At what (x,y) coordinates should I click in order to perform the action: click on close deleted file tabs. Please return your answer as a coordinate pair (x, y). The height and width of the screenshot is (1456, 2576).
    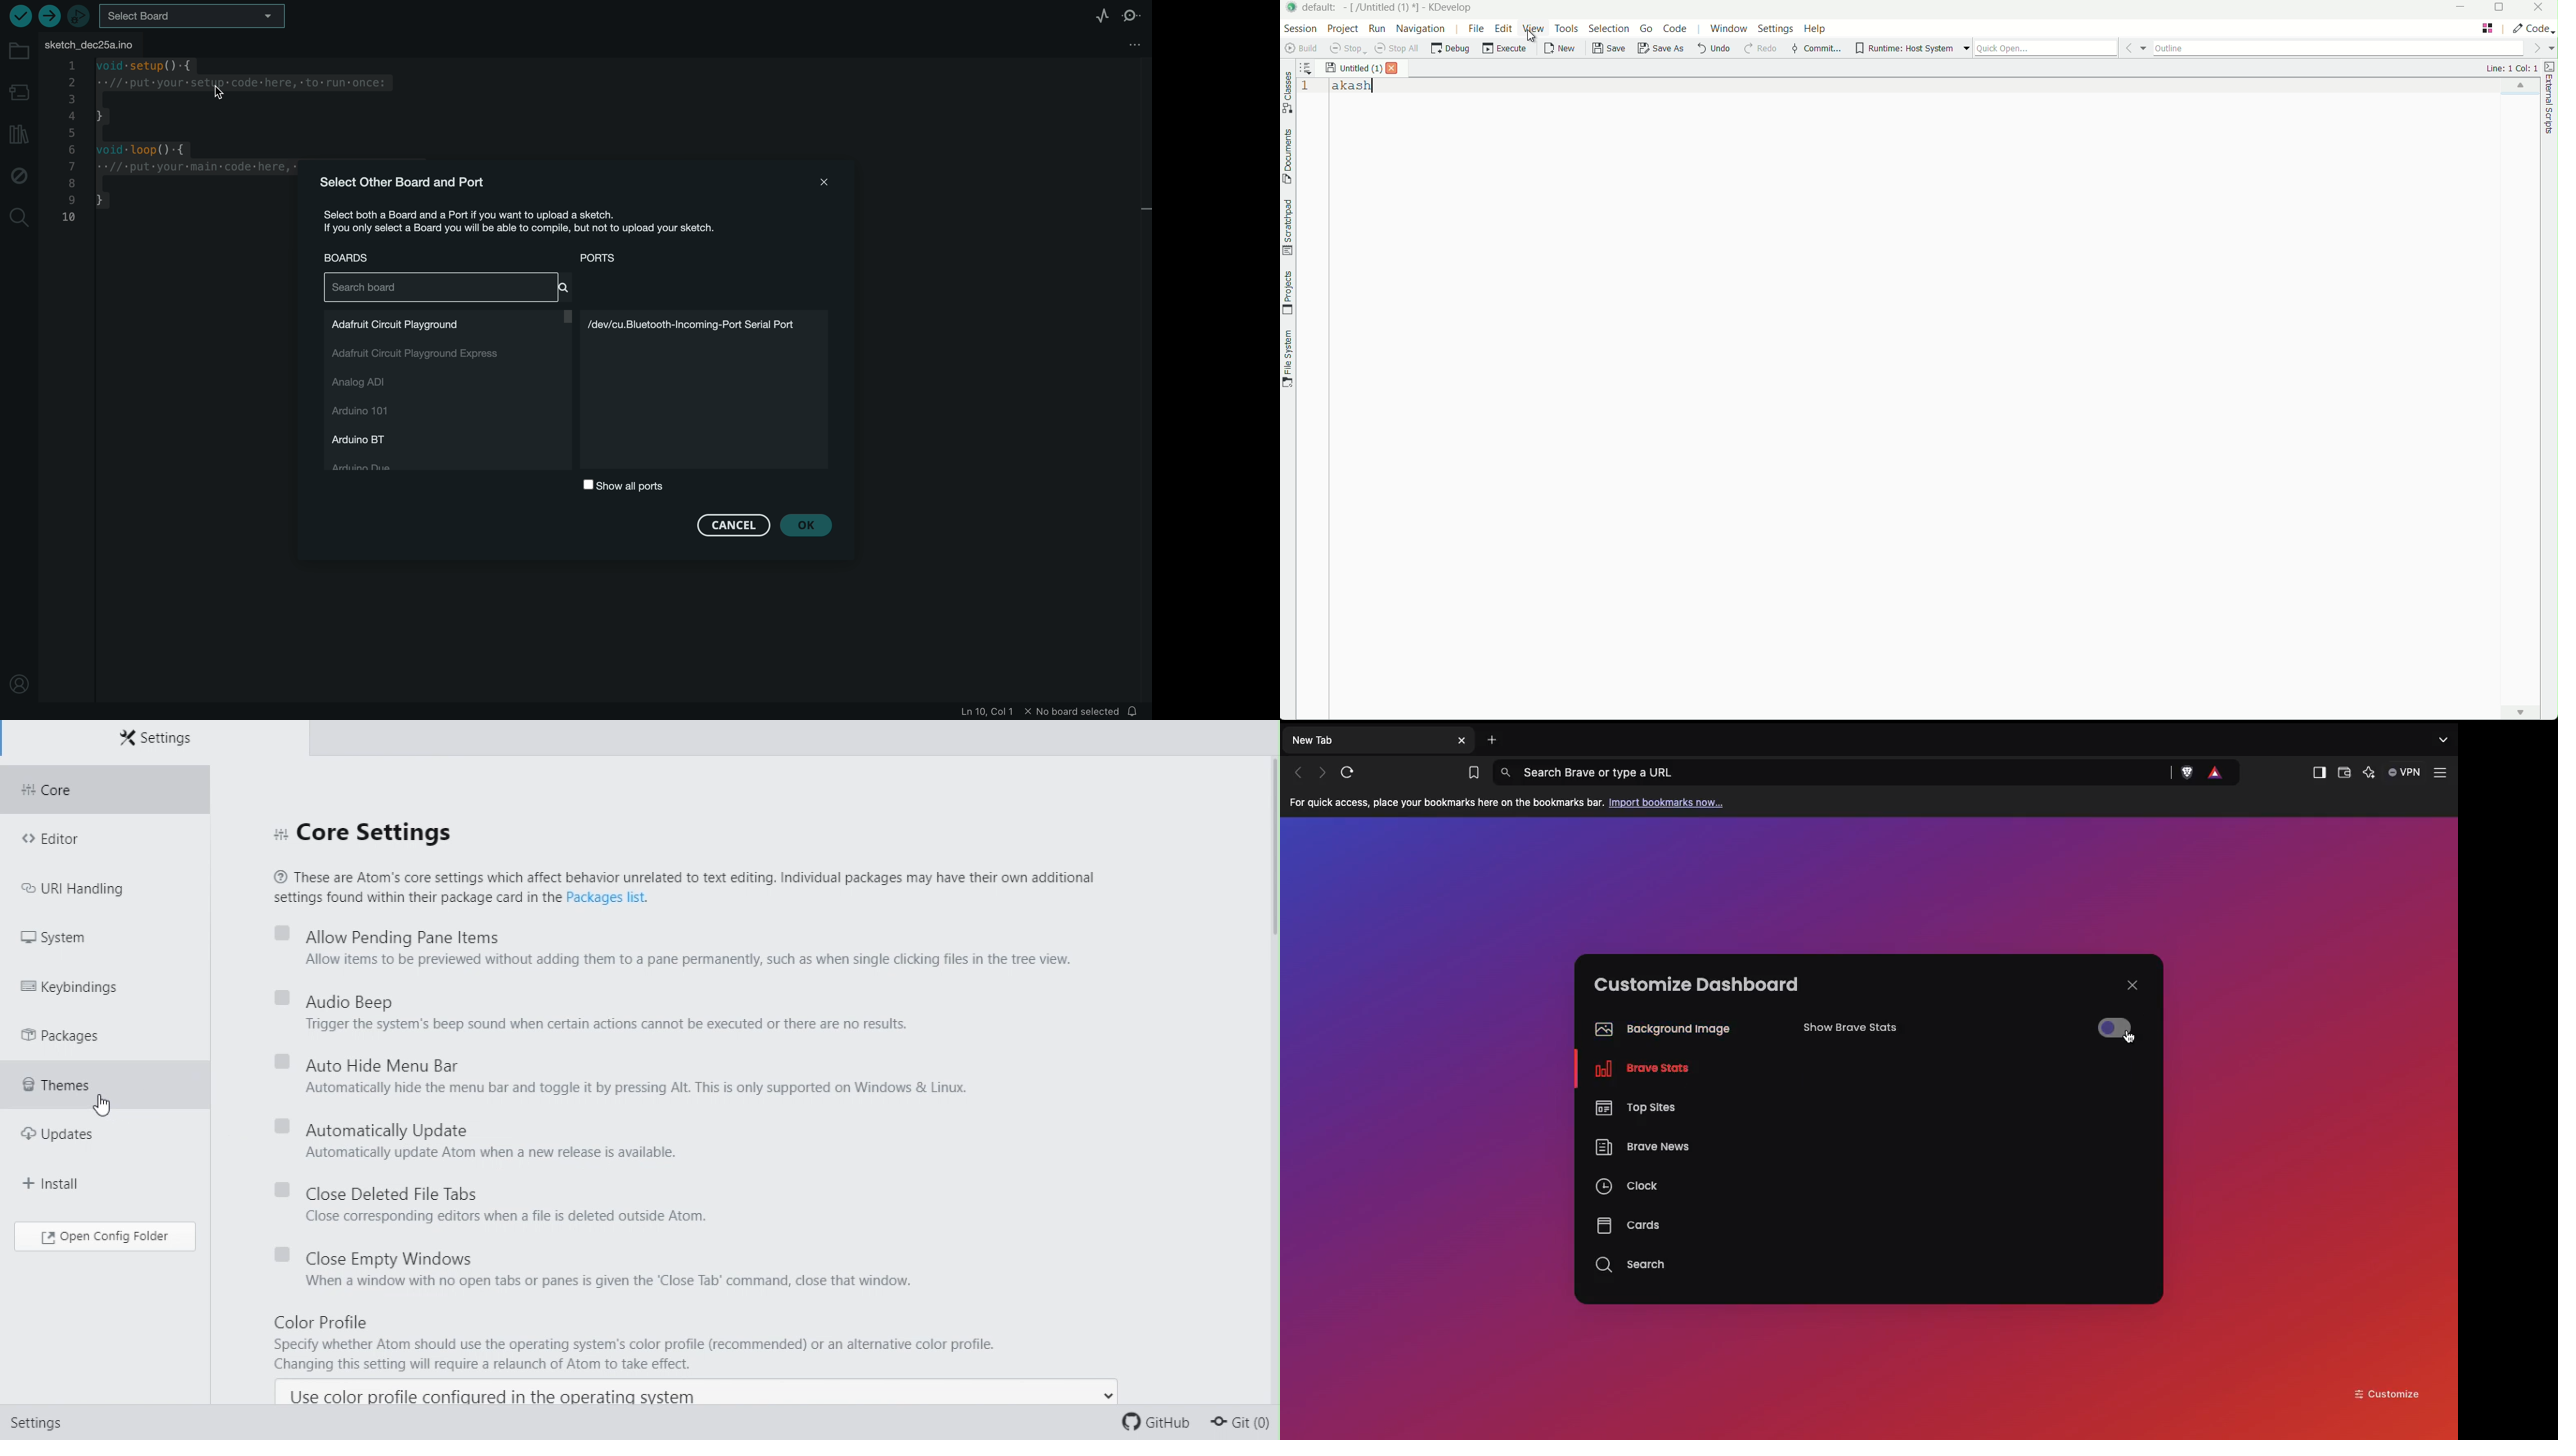
    Looking at the image, I should click on (510, 1192).